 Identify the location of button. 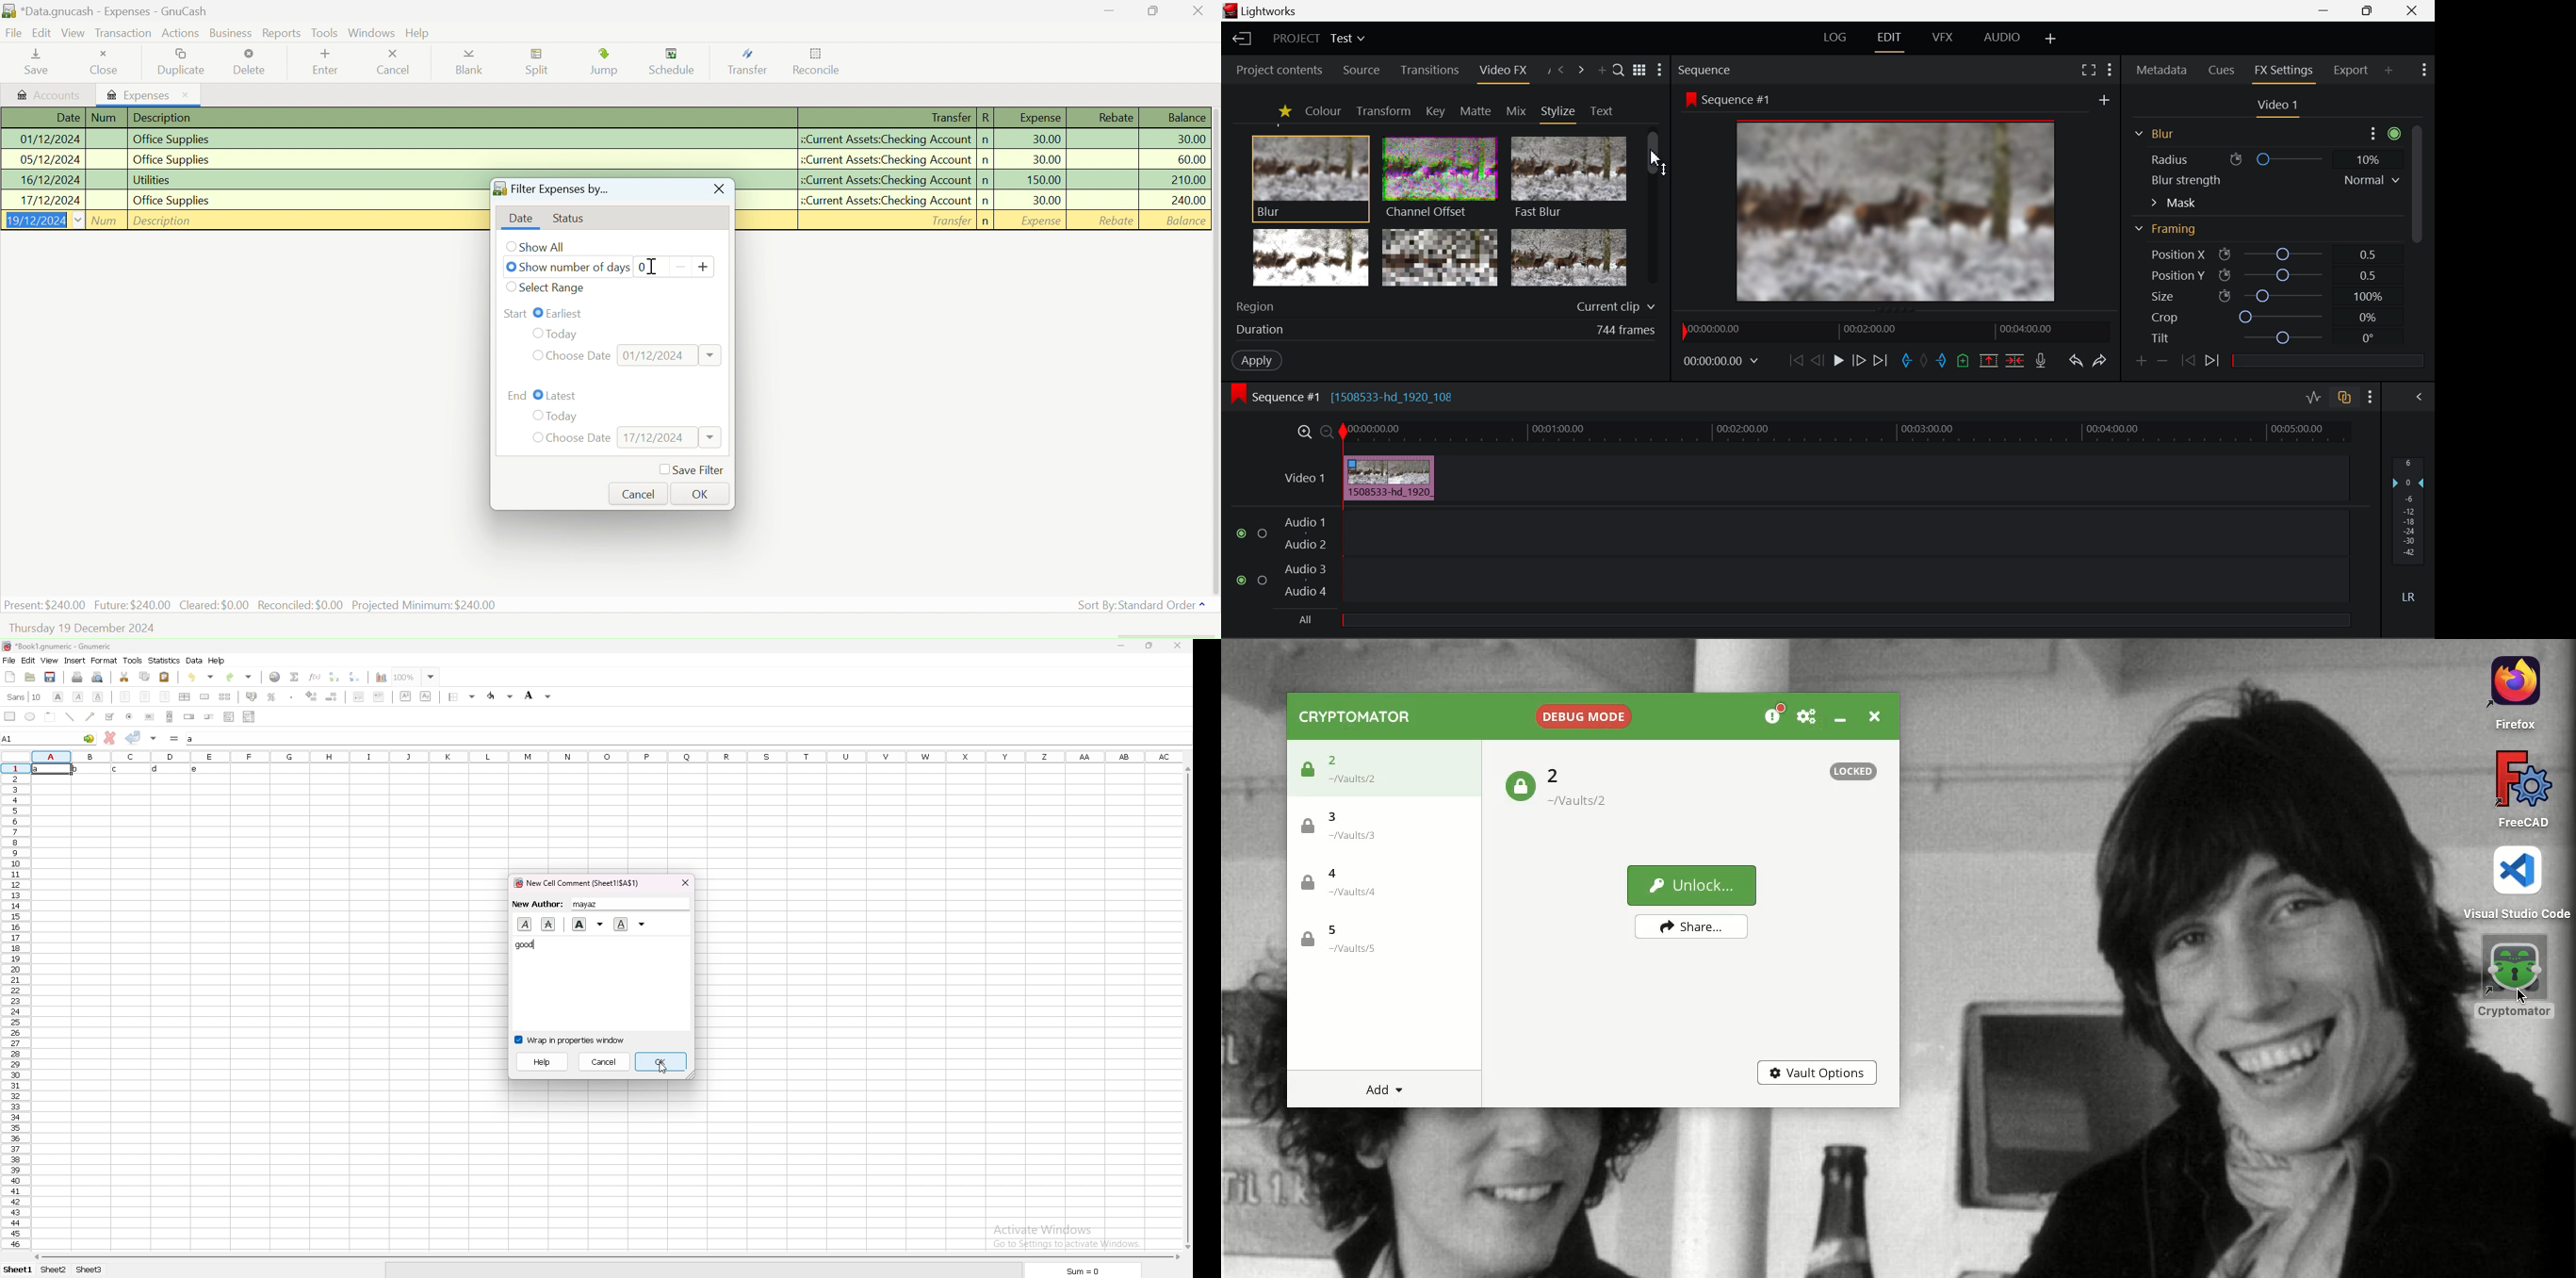
(149, 717).